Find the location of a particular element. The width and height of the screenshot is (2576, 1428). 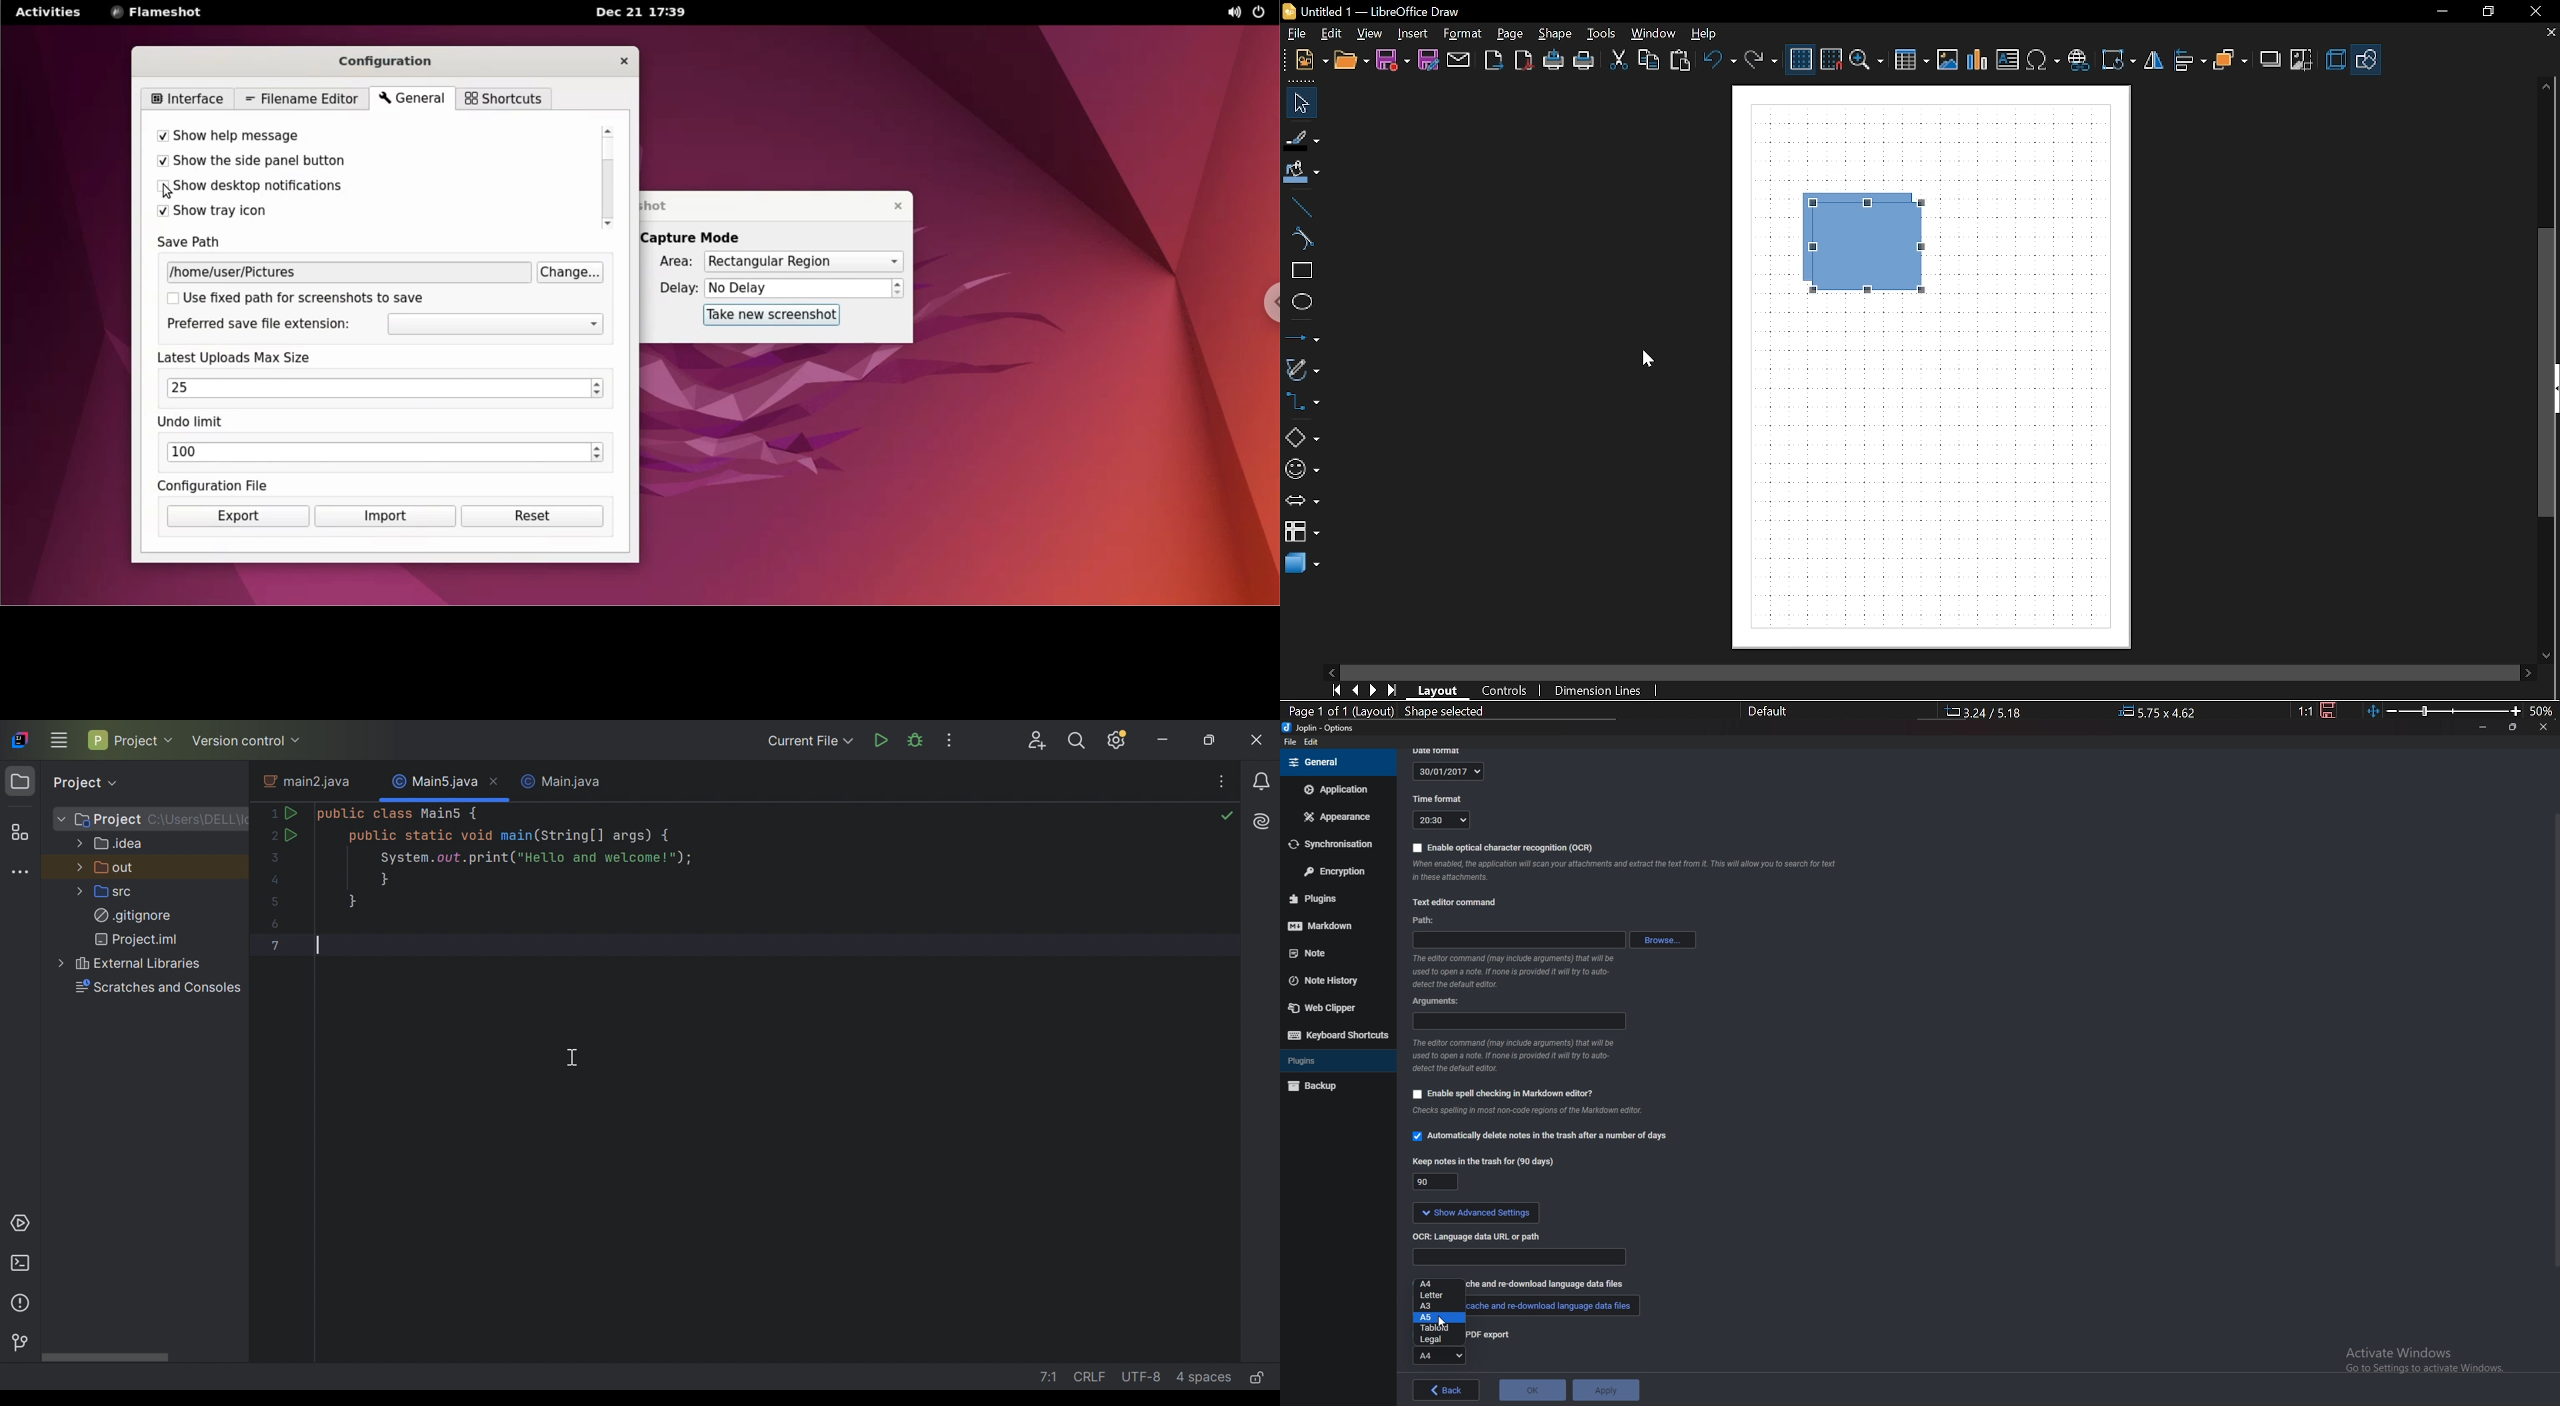

Edit is located at coordinates (1311, 743).